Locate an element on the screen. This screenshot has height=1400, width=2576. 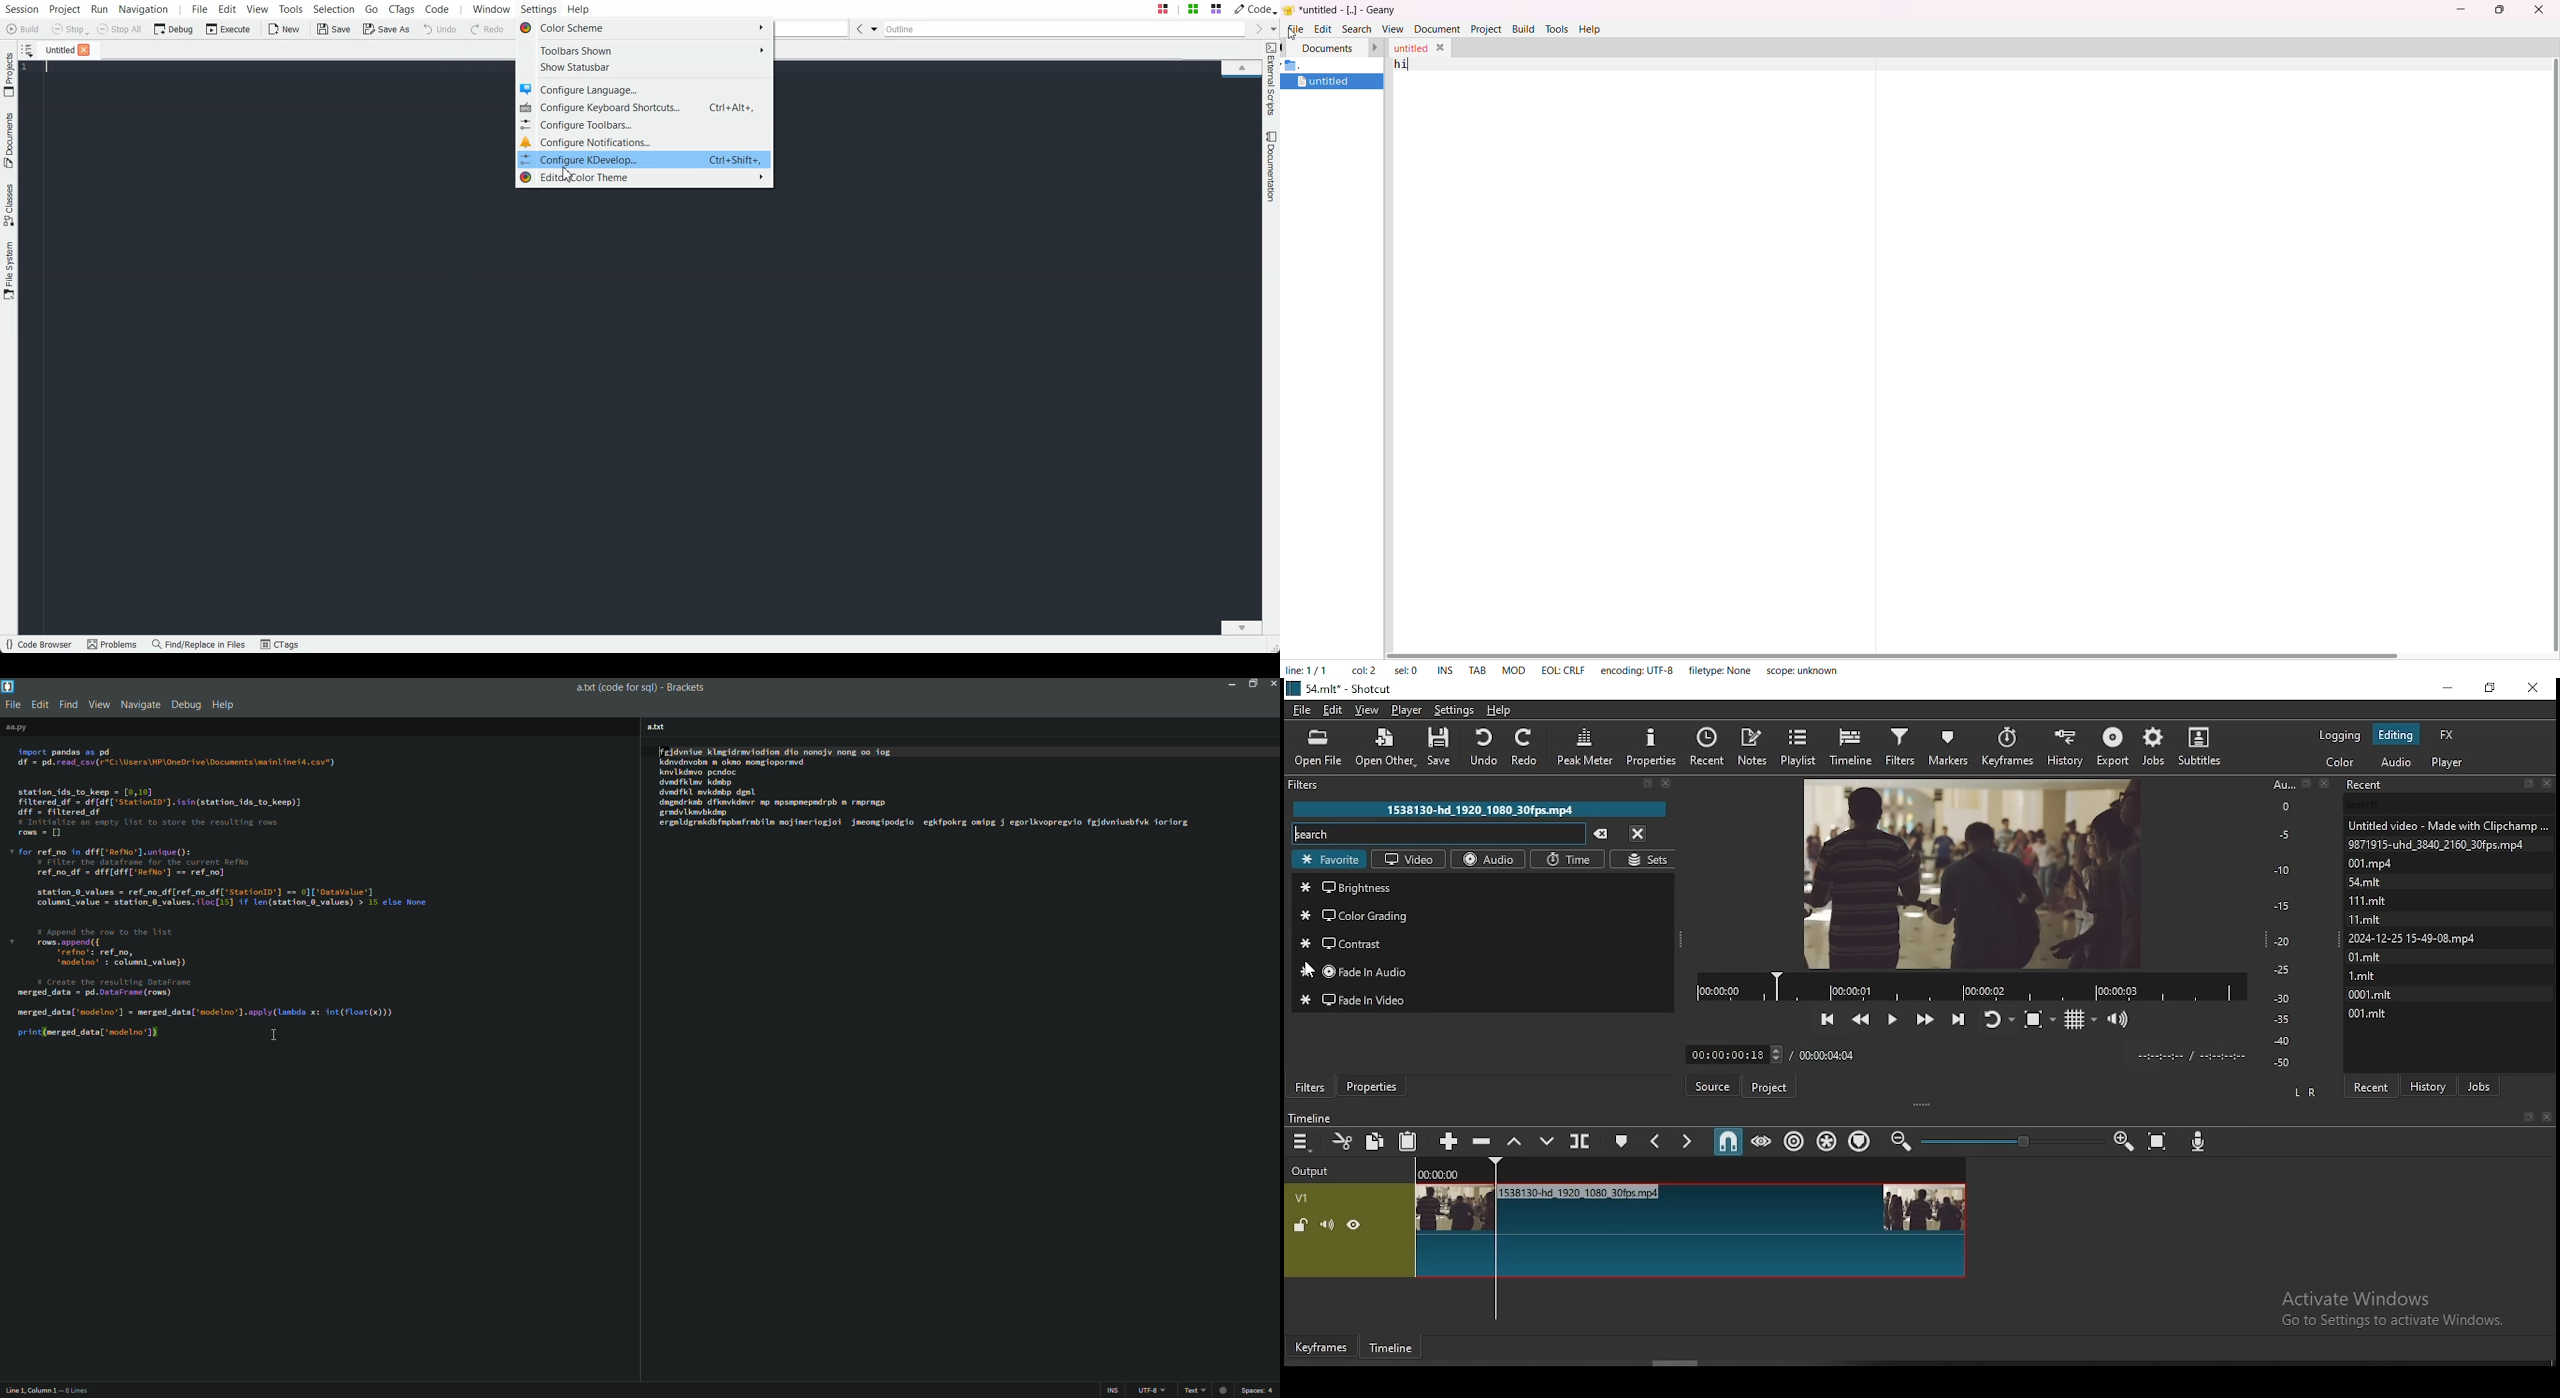
Project is located at coordinates (9, 74).